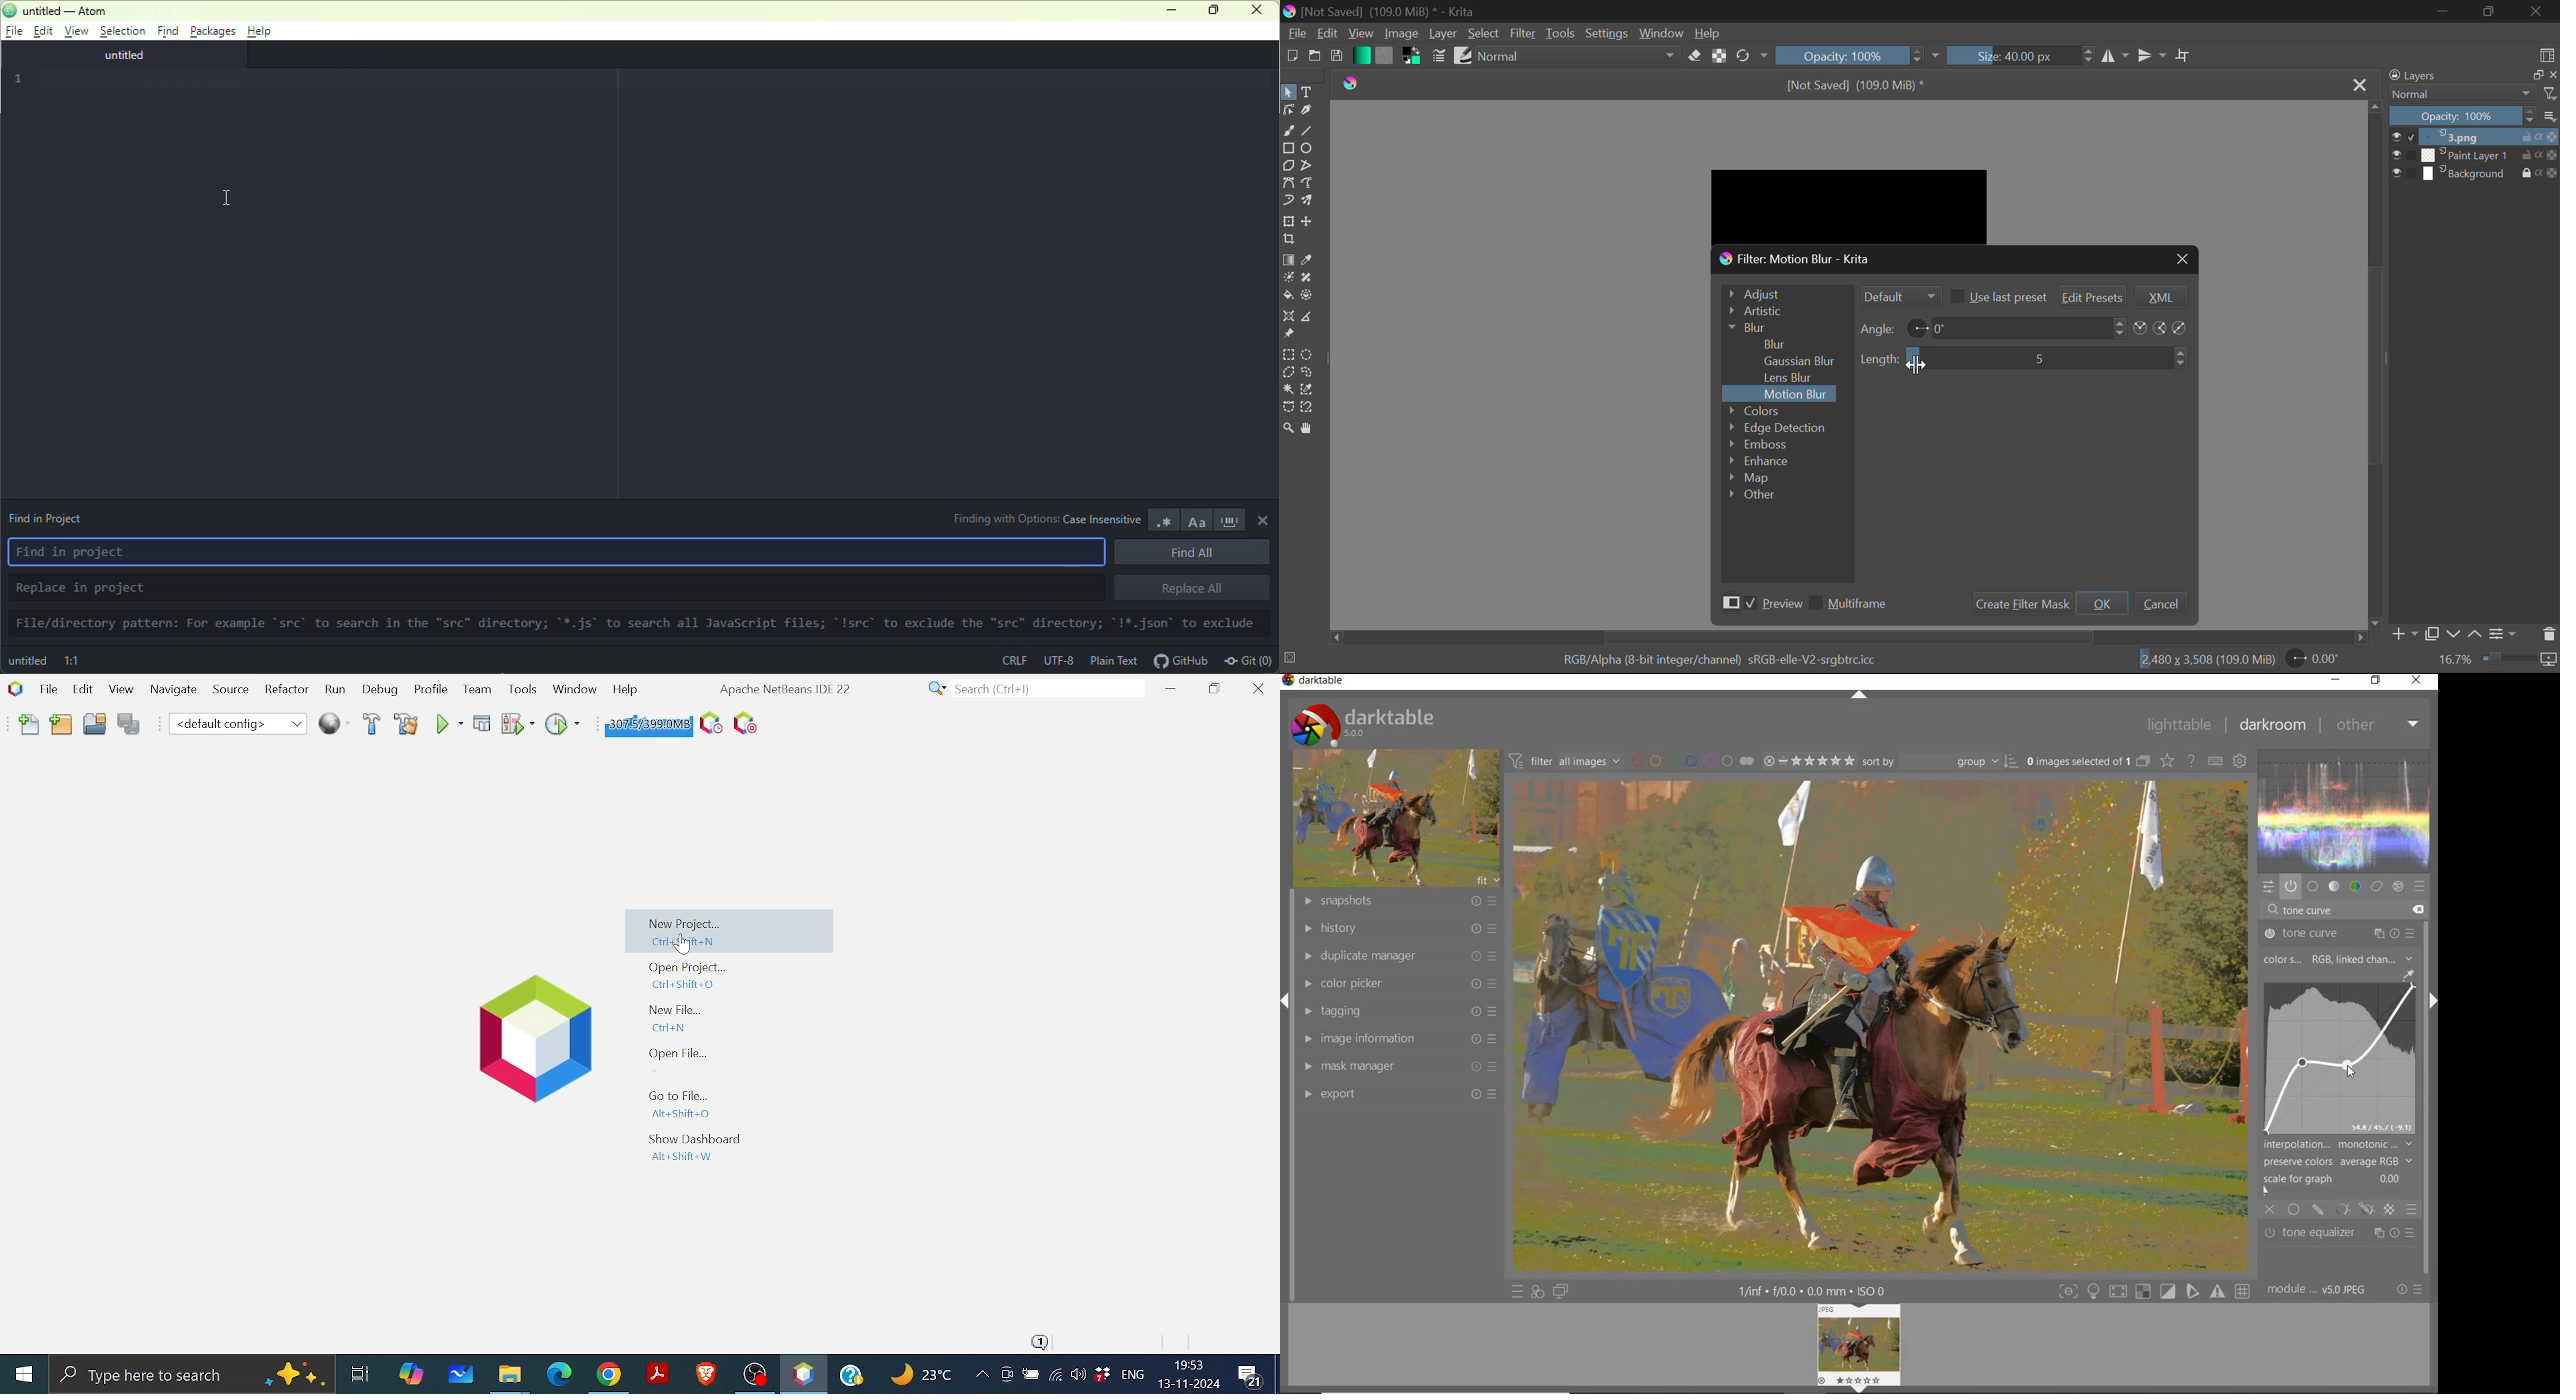  I want to click on waveform, so click(2345, 809).